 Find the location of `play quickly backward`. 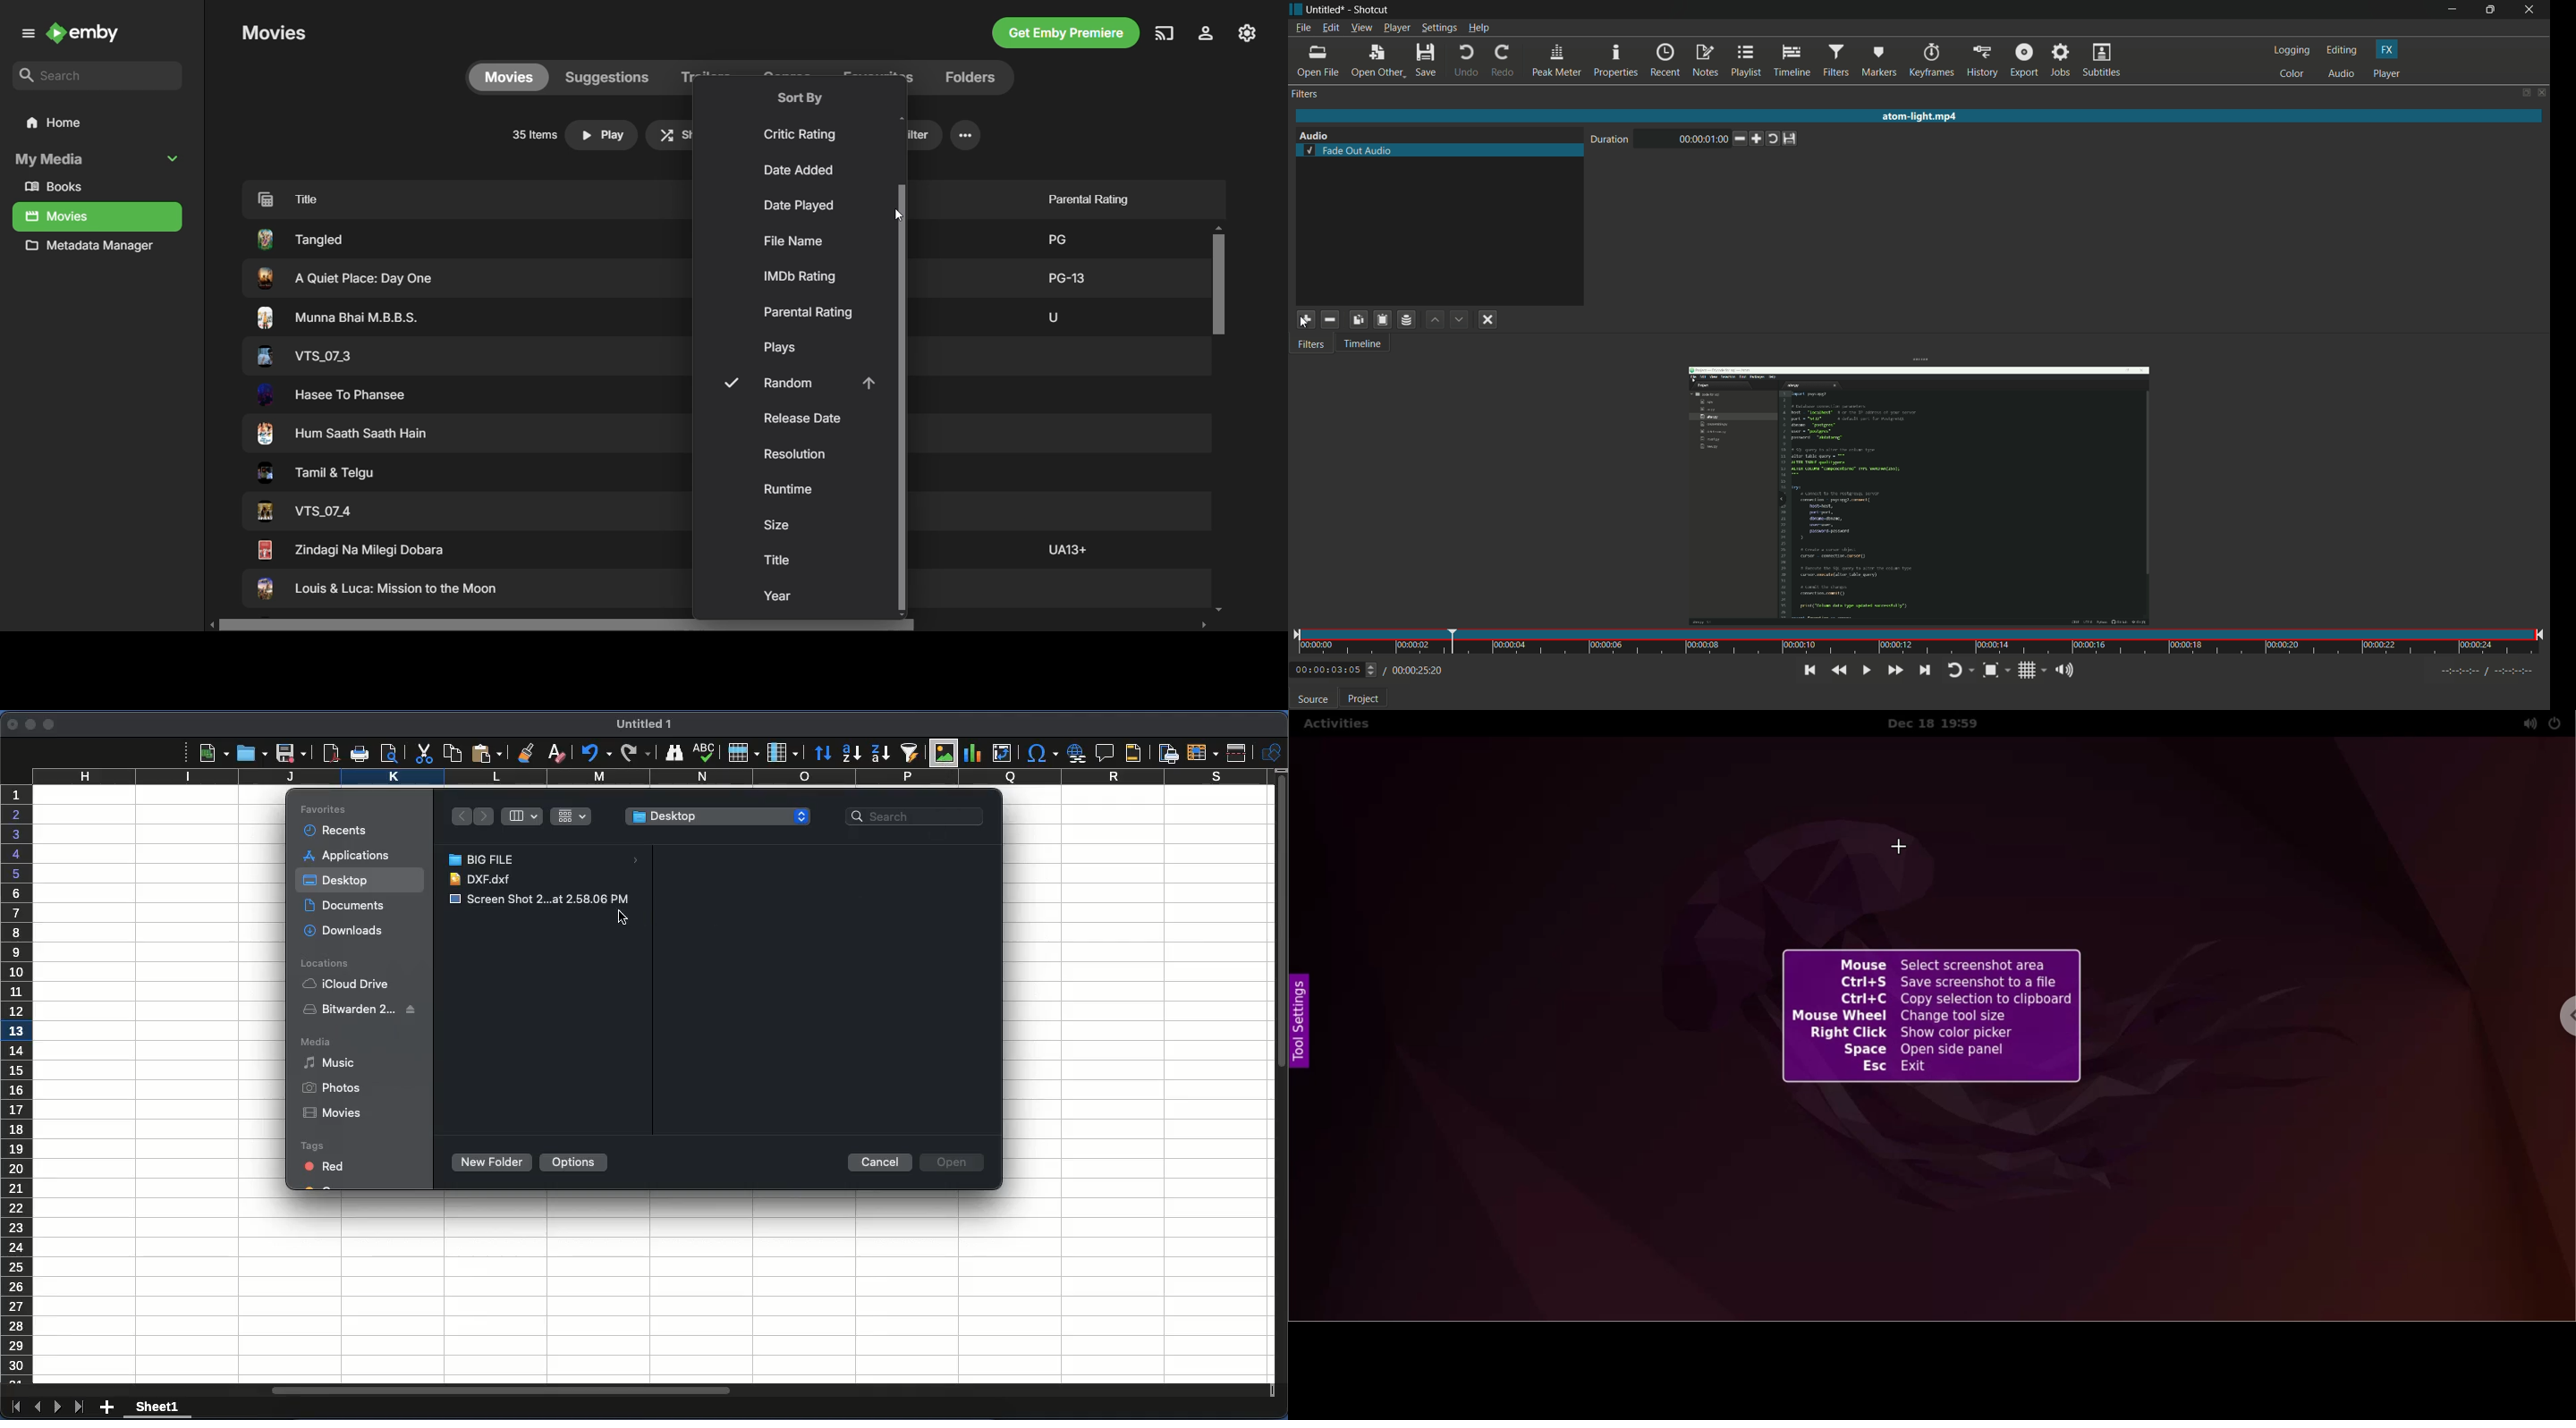

play quickly backward is located at coordinates (1839, 670).